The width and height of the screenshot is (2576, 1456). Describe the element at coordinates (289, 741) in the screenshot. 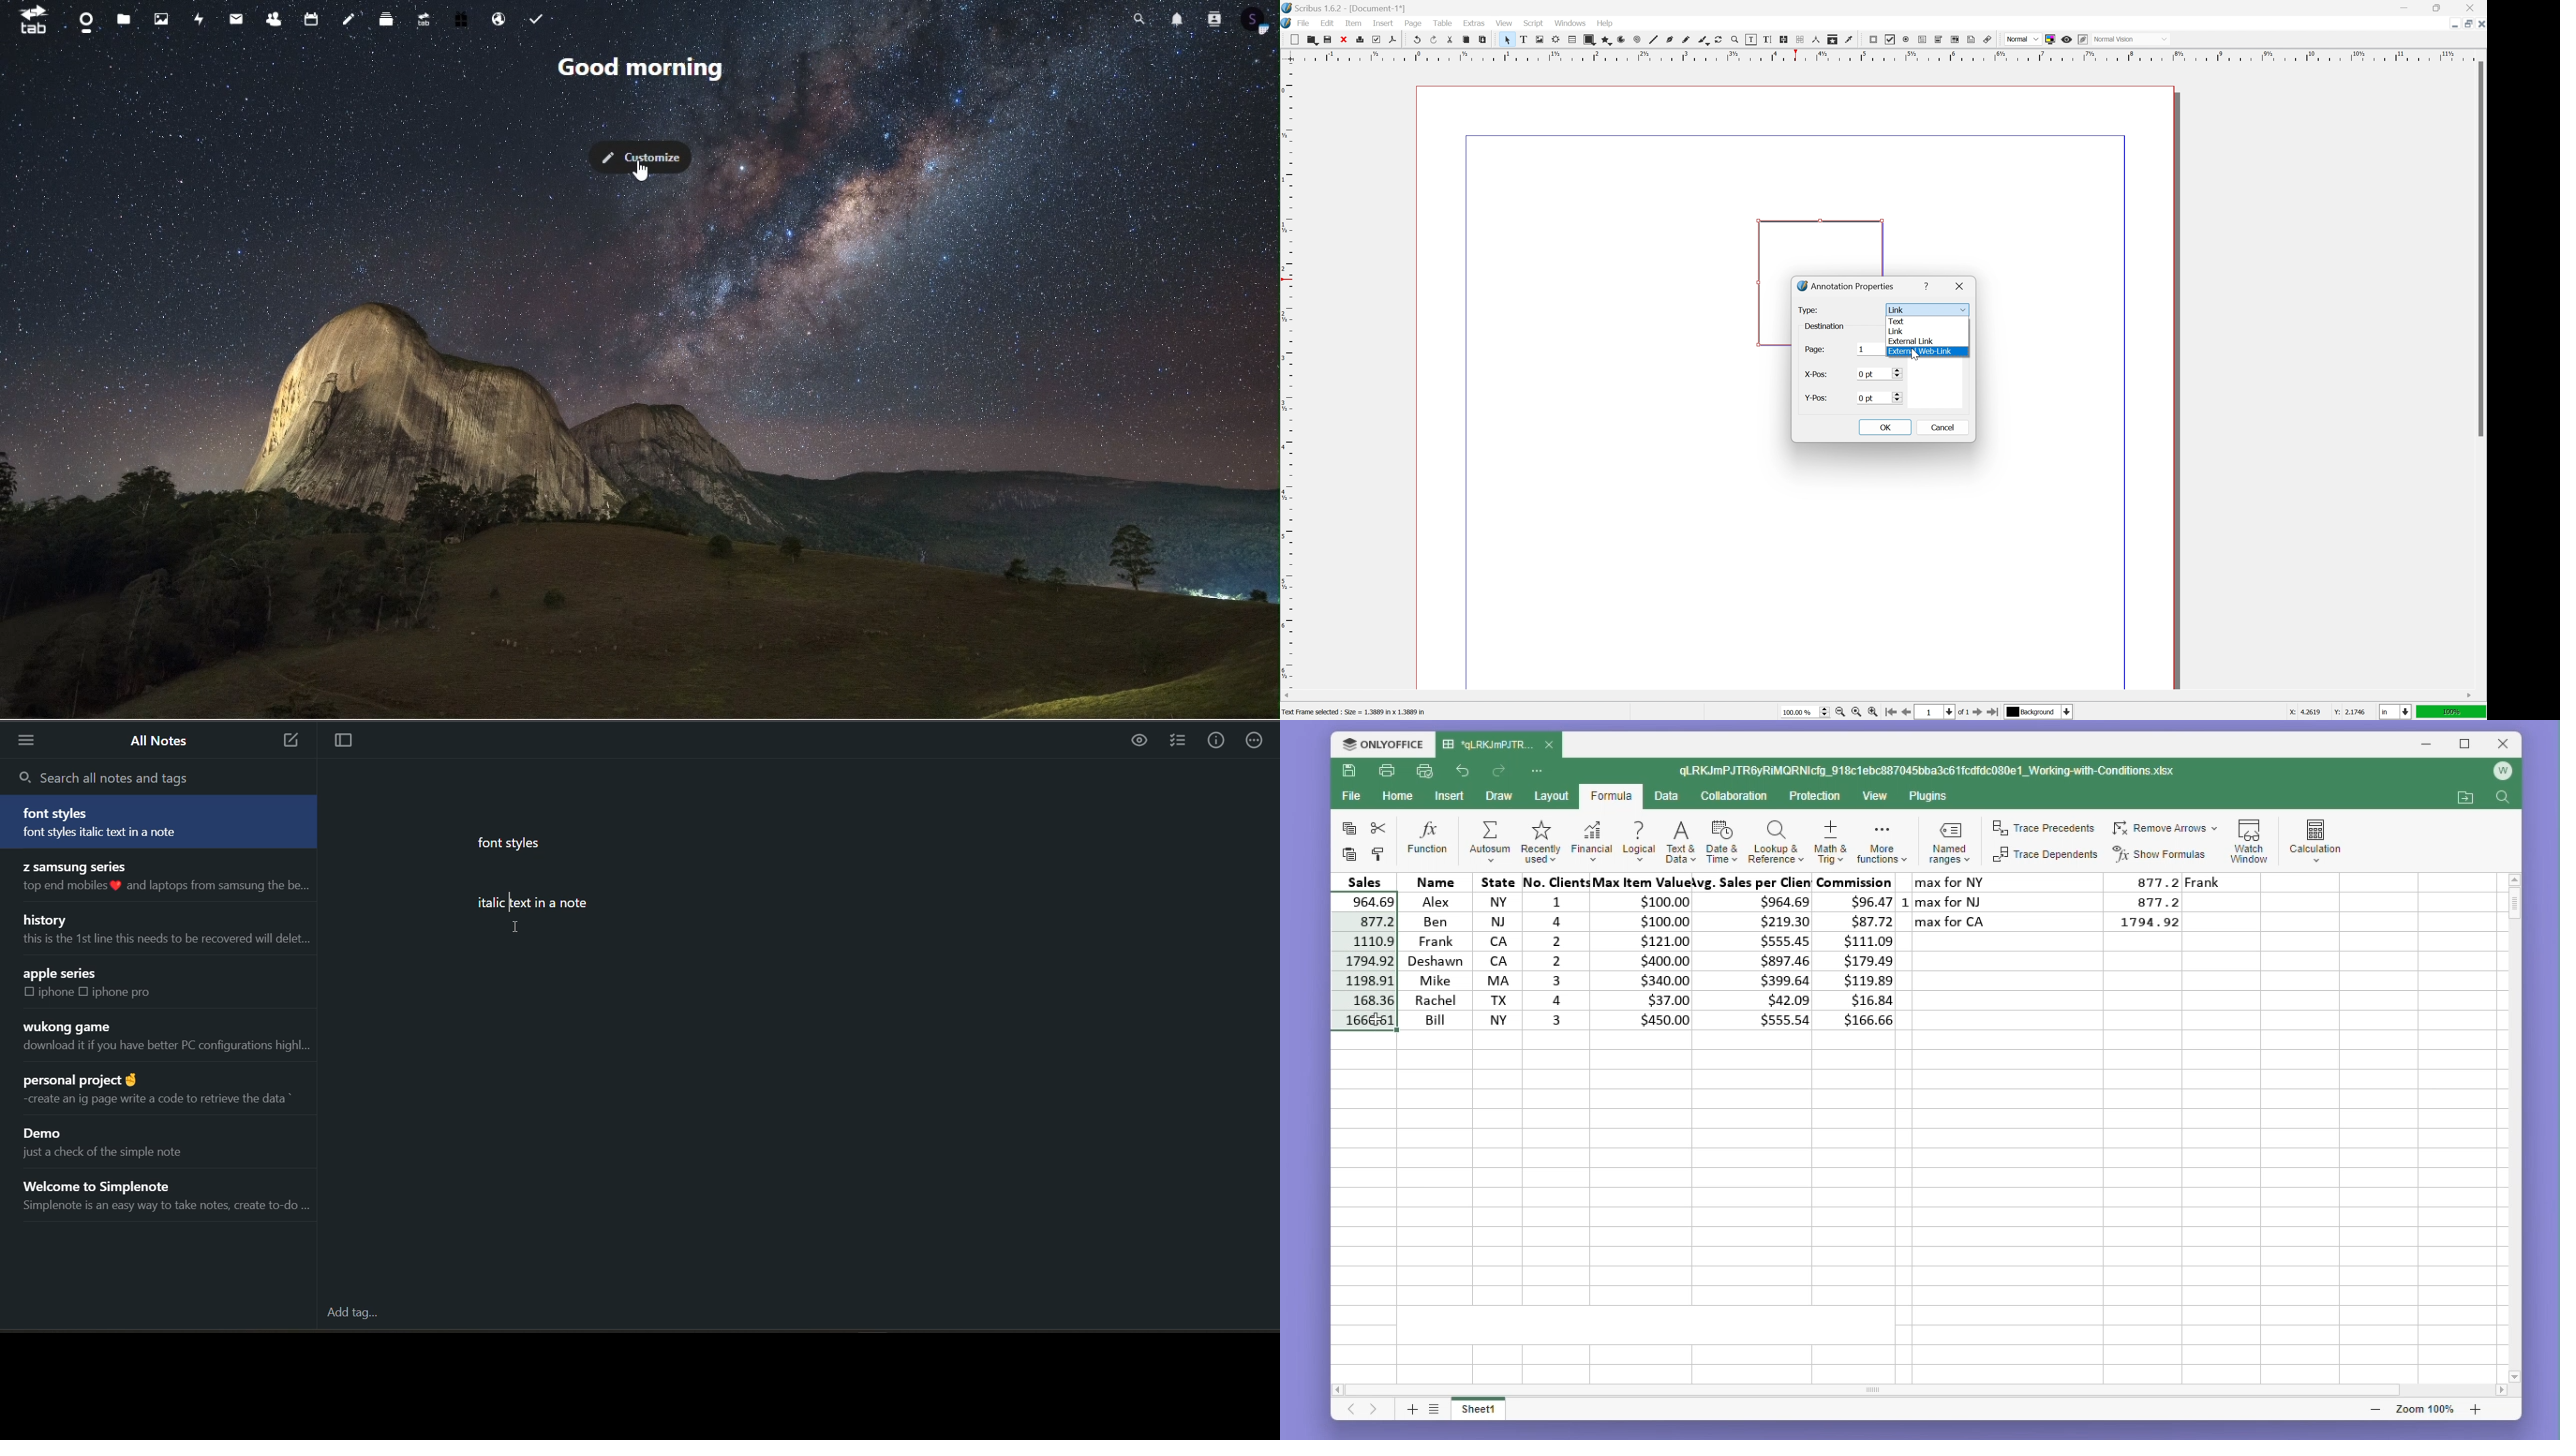

I see `add new note` at that location.